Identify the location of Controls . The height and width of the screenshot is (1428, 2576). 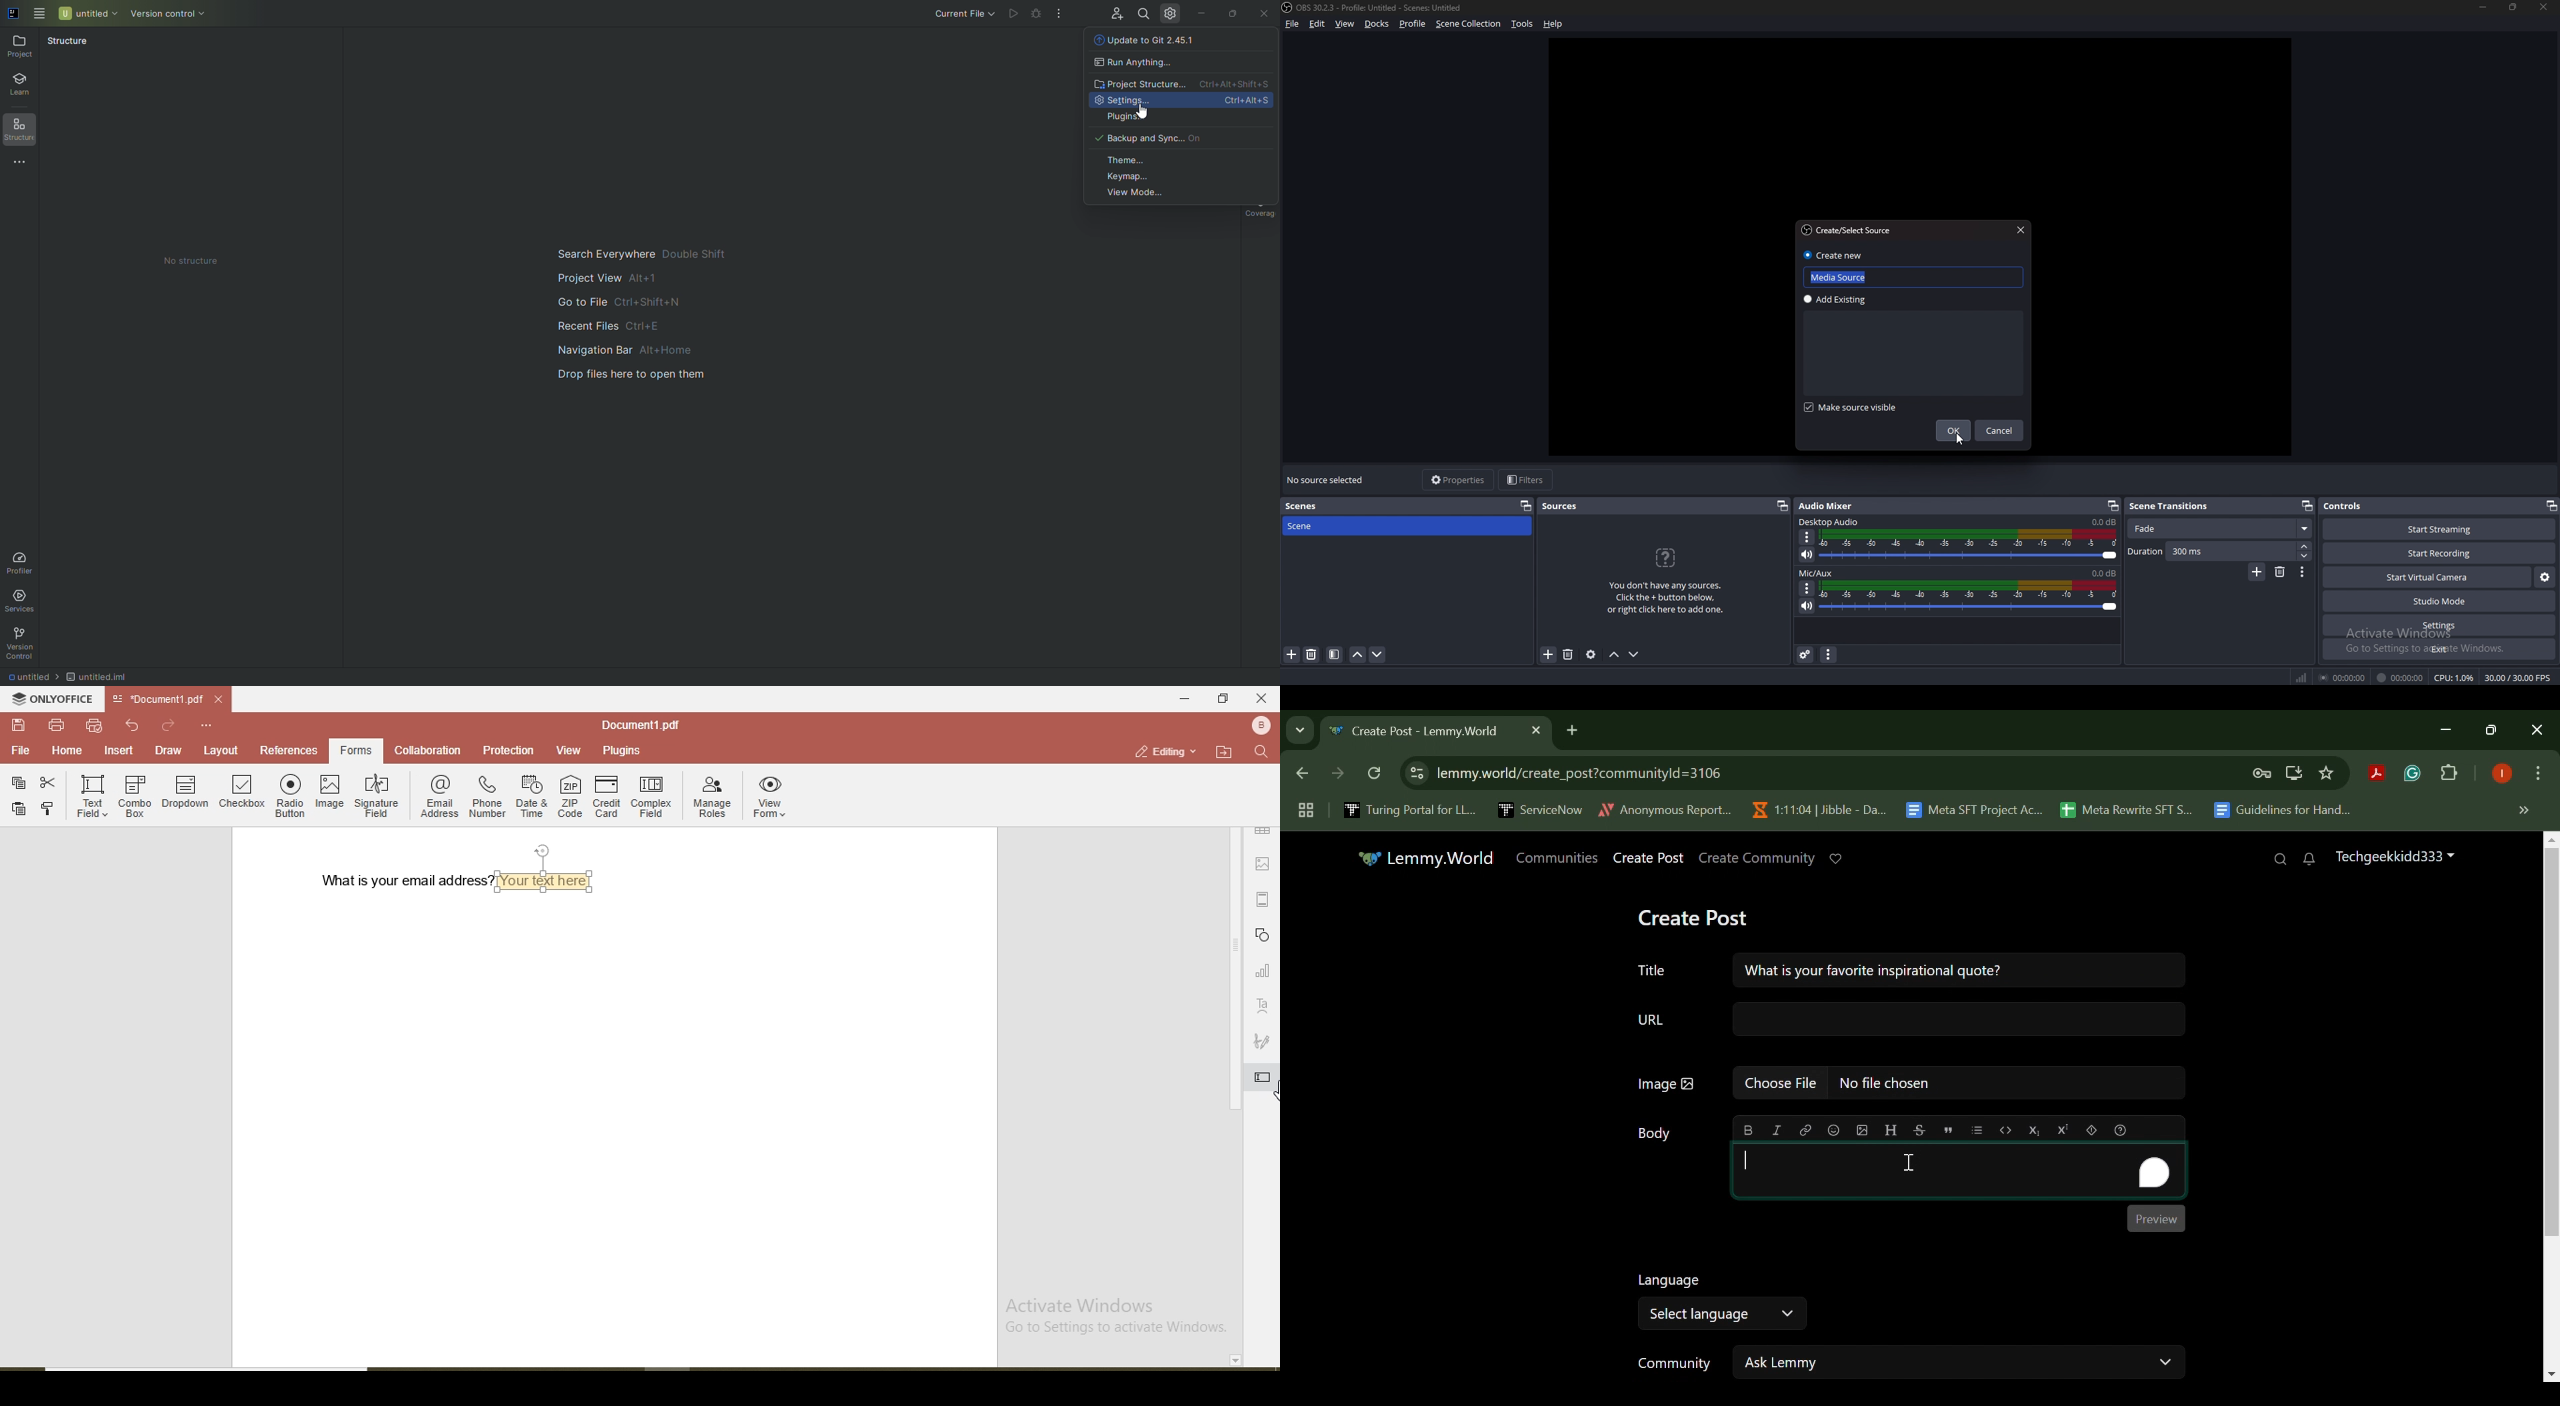
(2345, 506).